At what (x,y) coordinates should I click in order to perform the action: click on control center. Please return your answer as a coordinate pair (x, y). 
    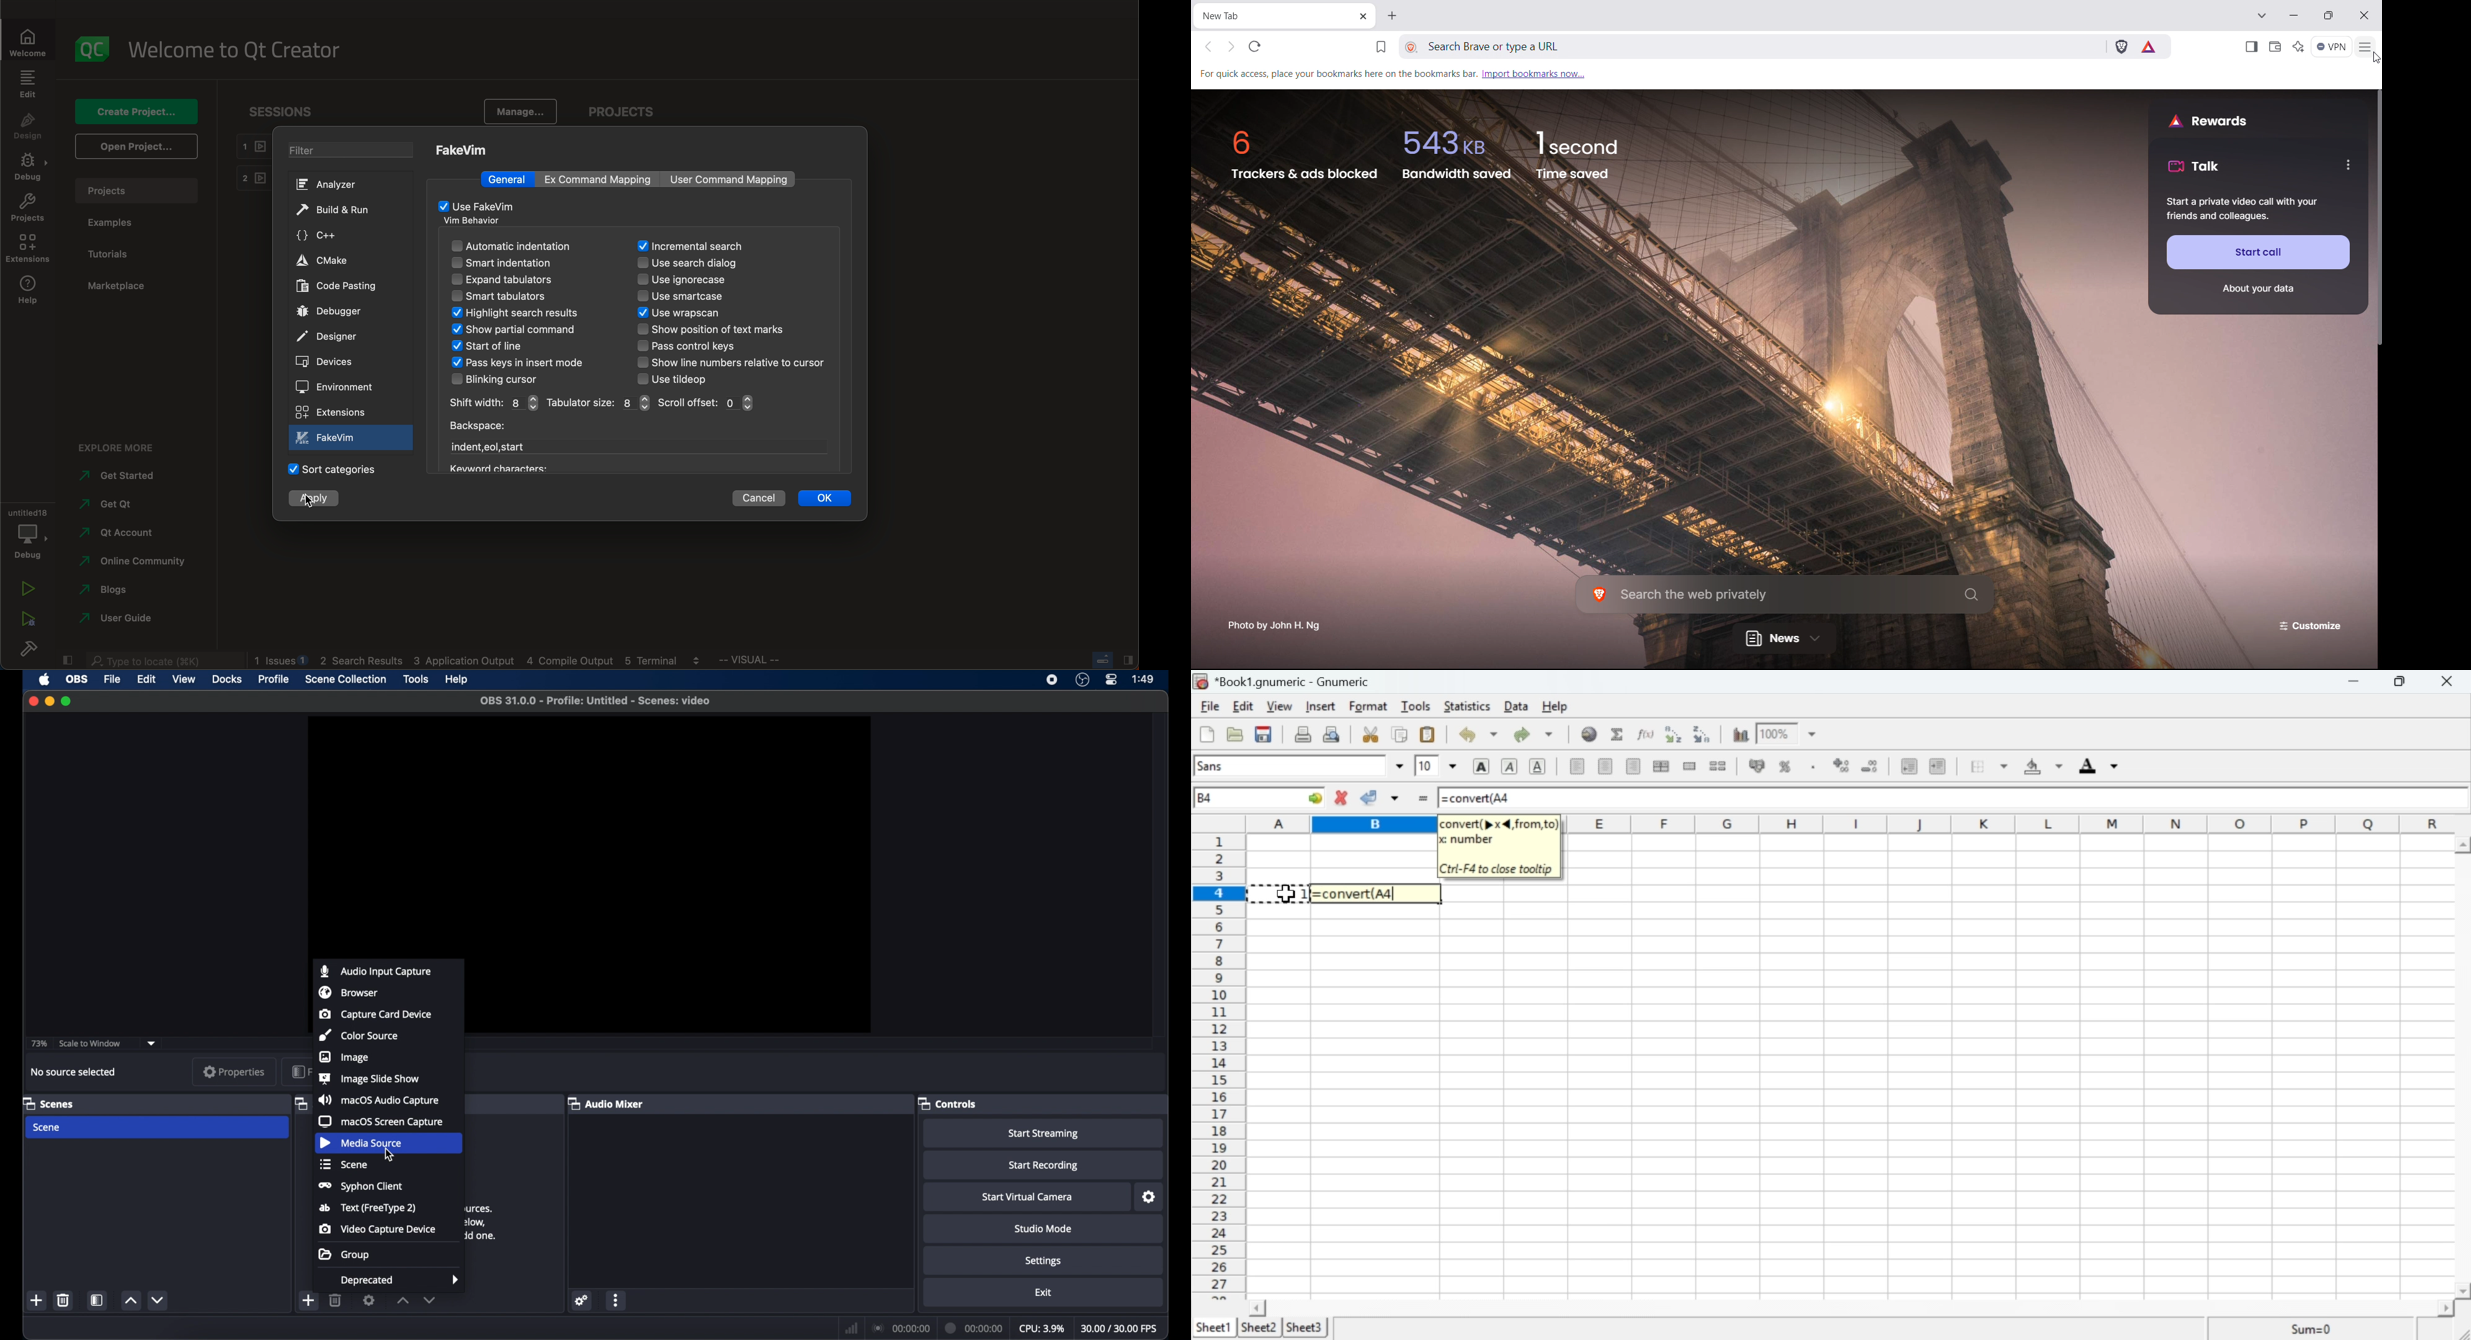
    Looking at the image, I should click on (1112, 680).